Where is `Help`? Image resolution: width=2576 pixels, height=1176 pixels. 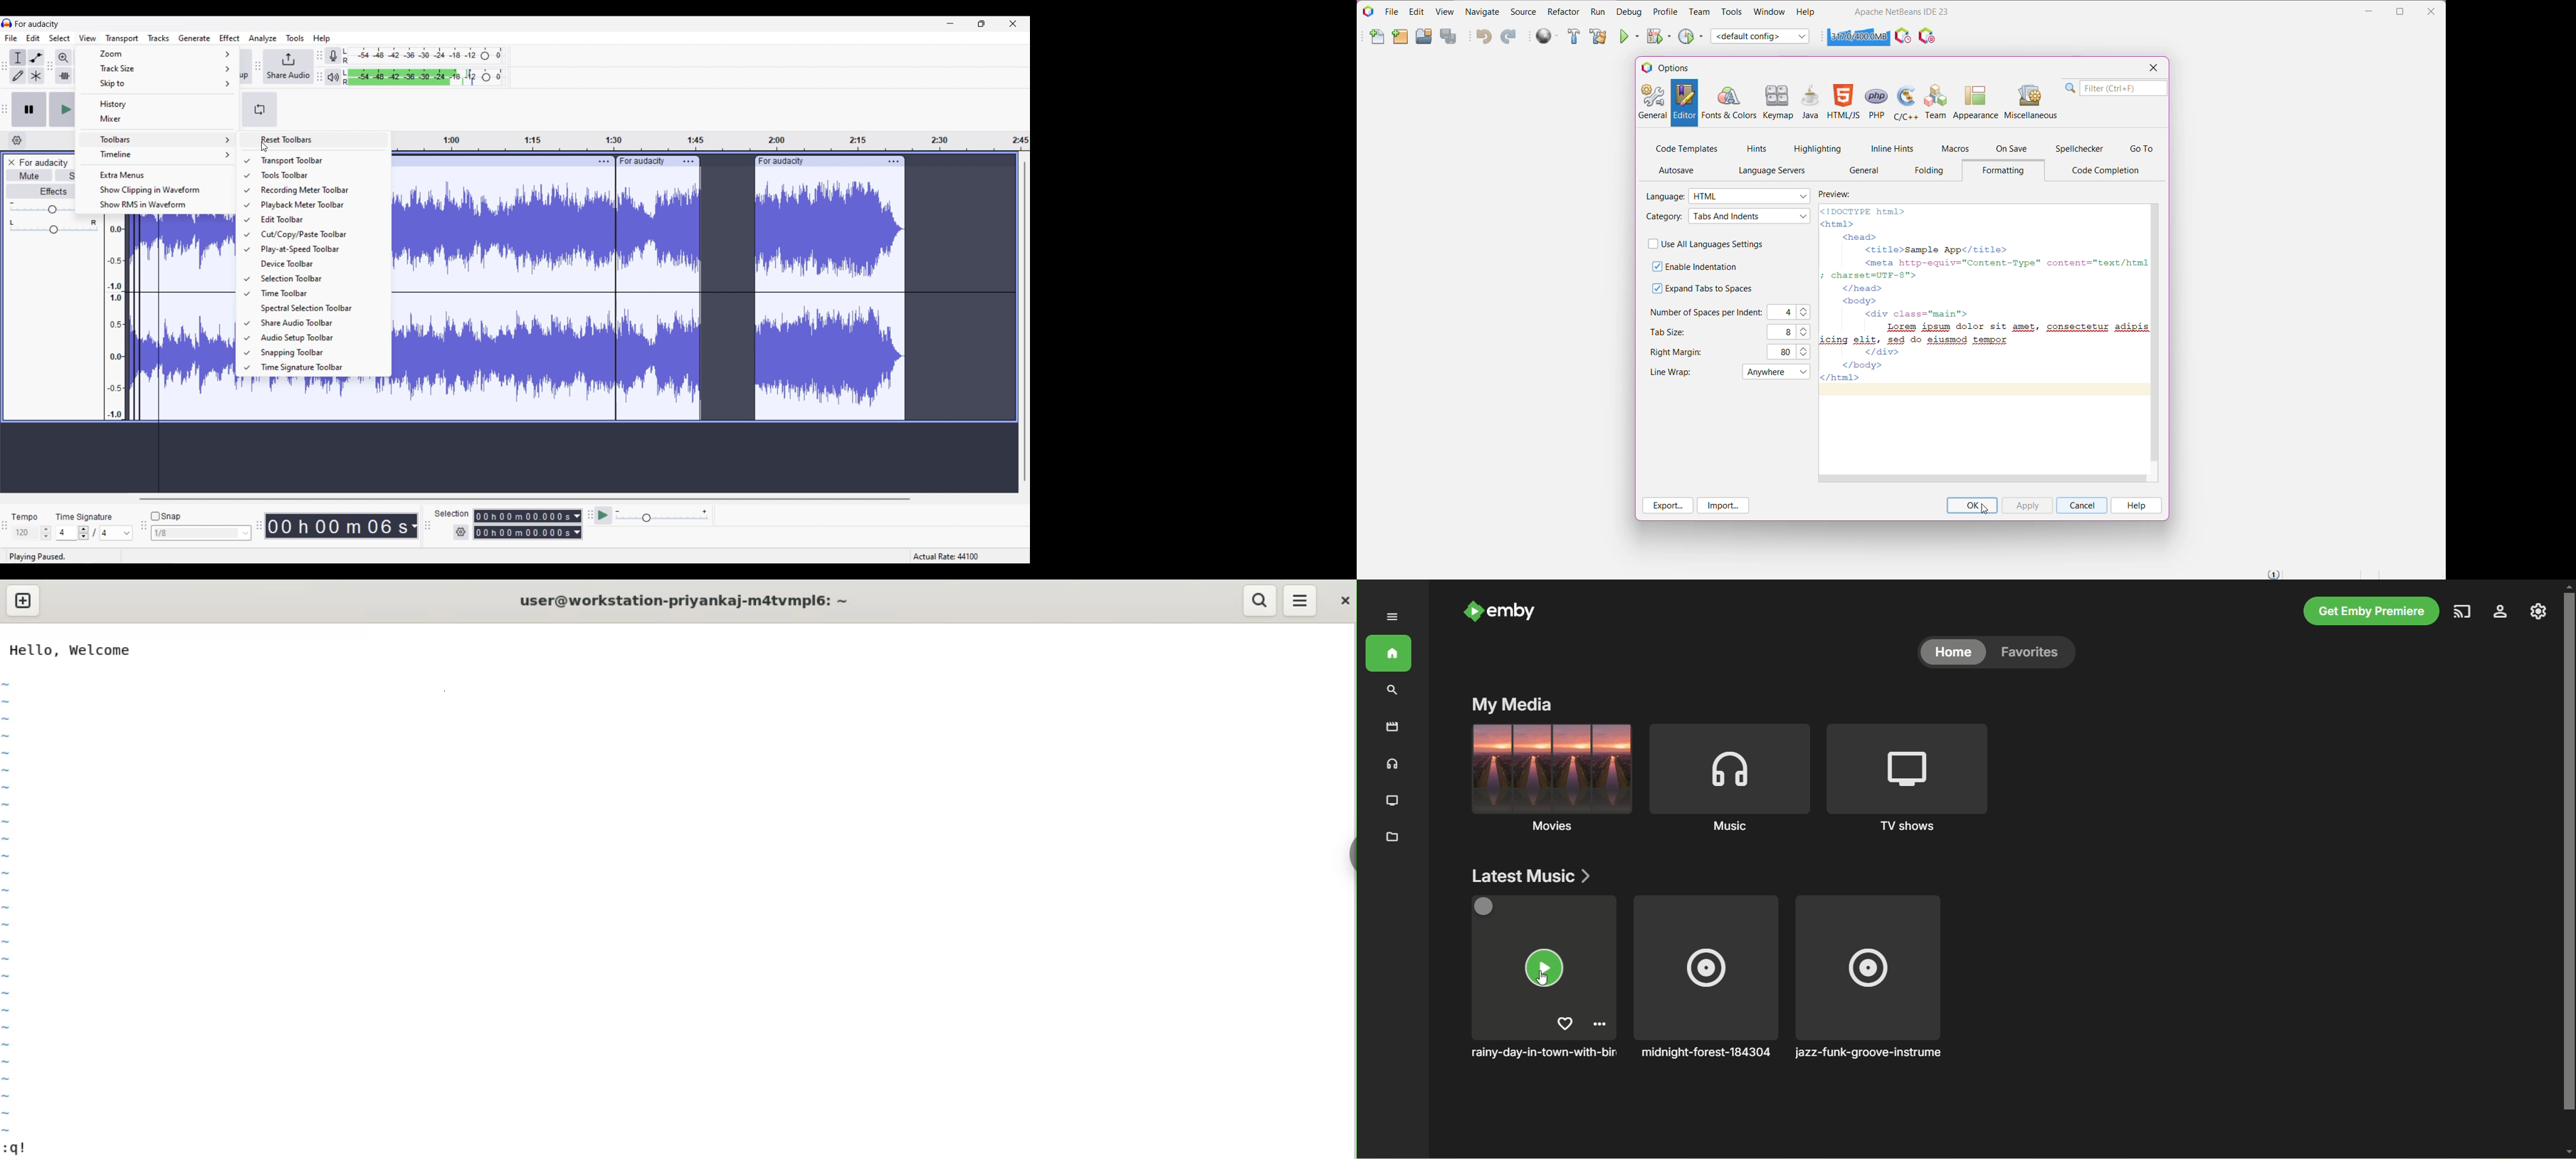 Help is located at coordinates (2137, 506).